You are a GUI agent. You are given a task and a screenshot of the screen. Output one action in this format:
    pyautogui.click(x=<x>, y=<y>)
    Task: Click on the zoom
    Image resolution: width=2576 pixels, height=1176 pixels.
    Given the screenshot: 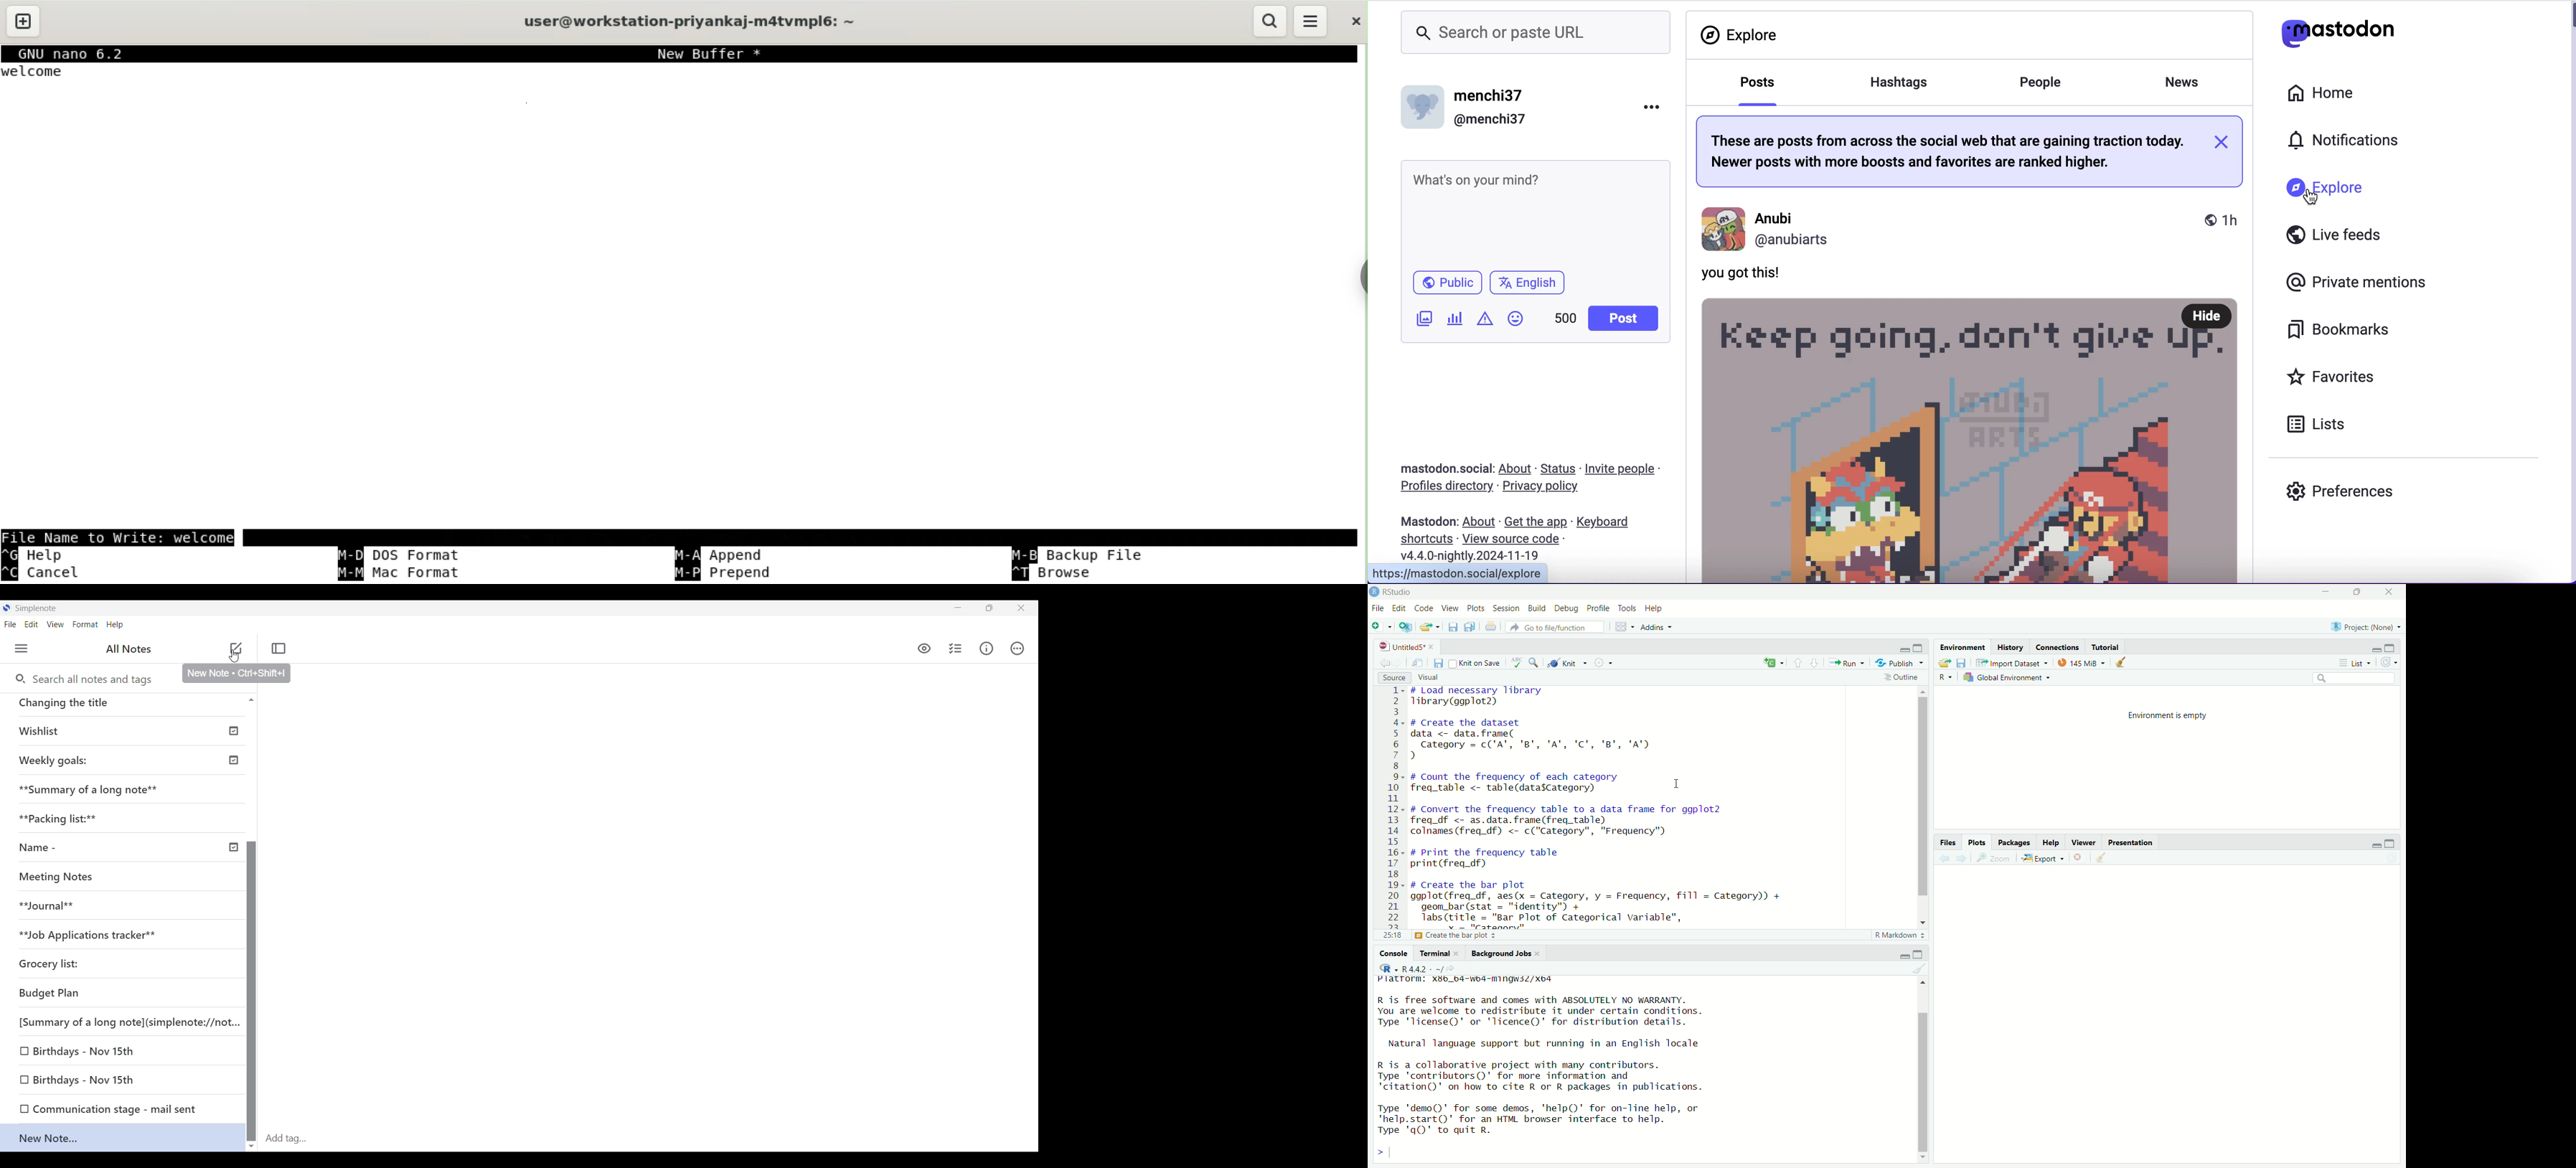 What is the action you would take?
    pyautogui.click(x=1994, y=858)
    